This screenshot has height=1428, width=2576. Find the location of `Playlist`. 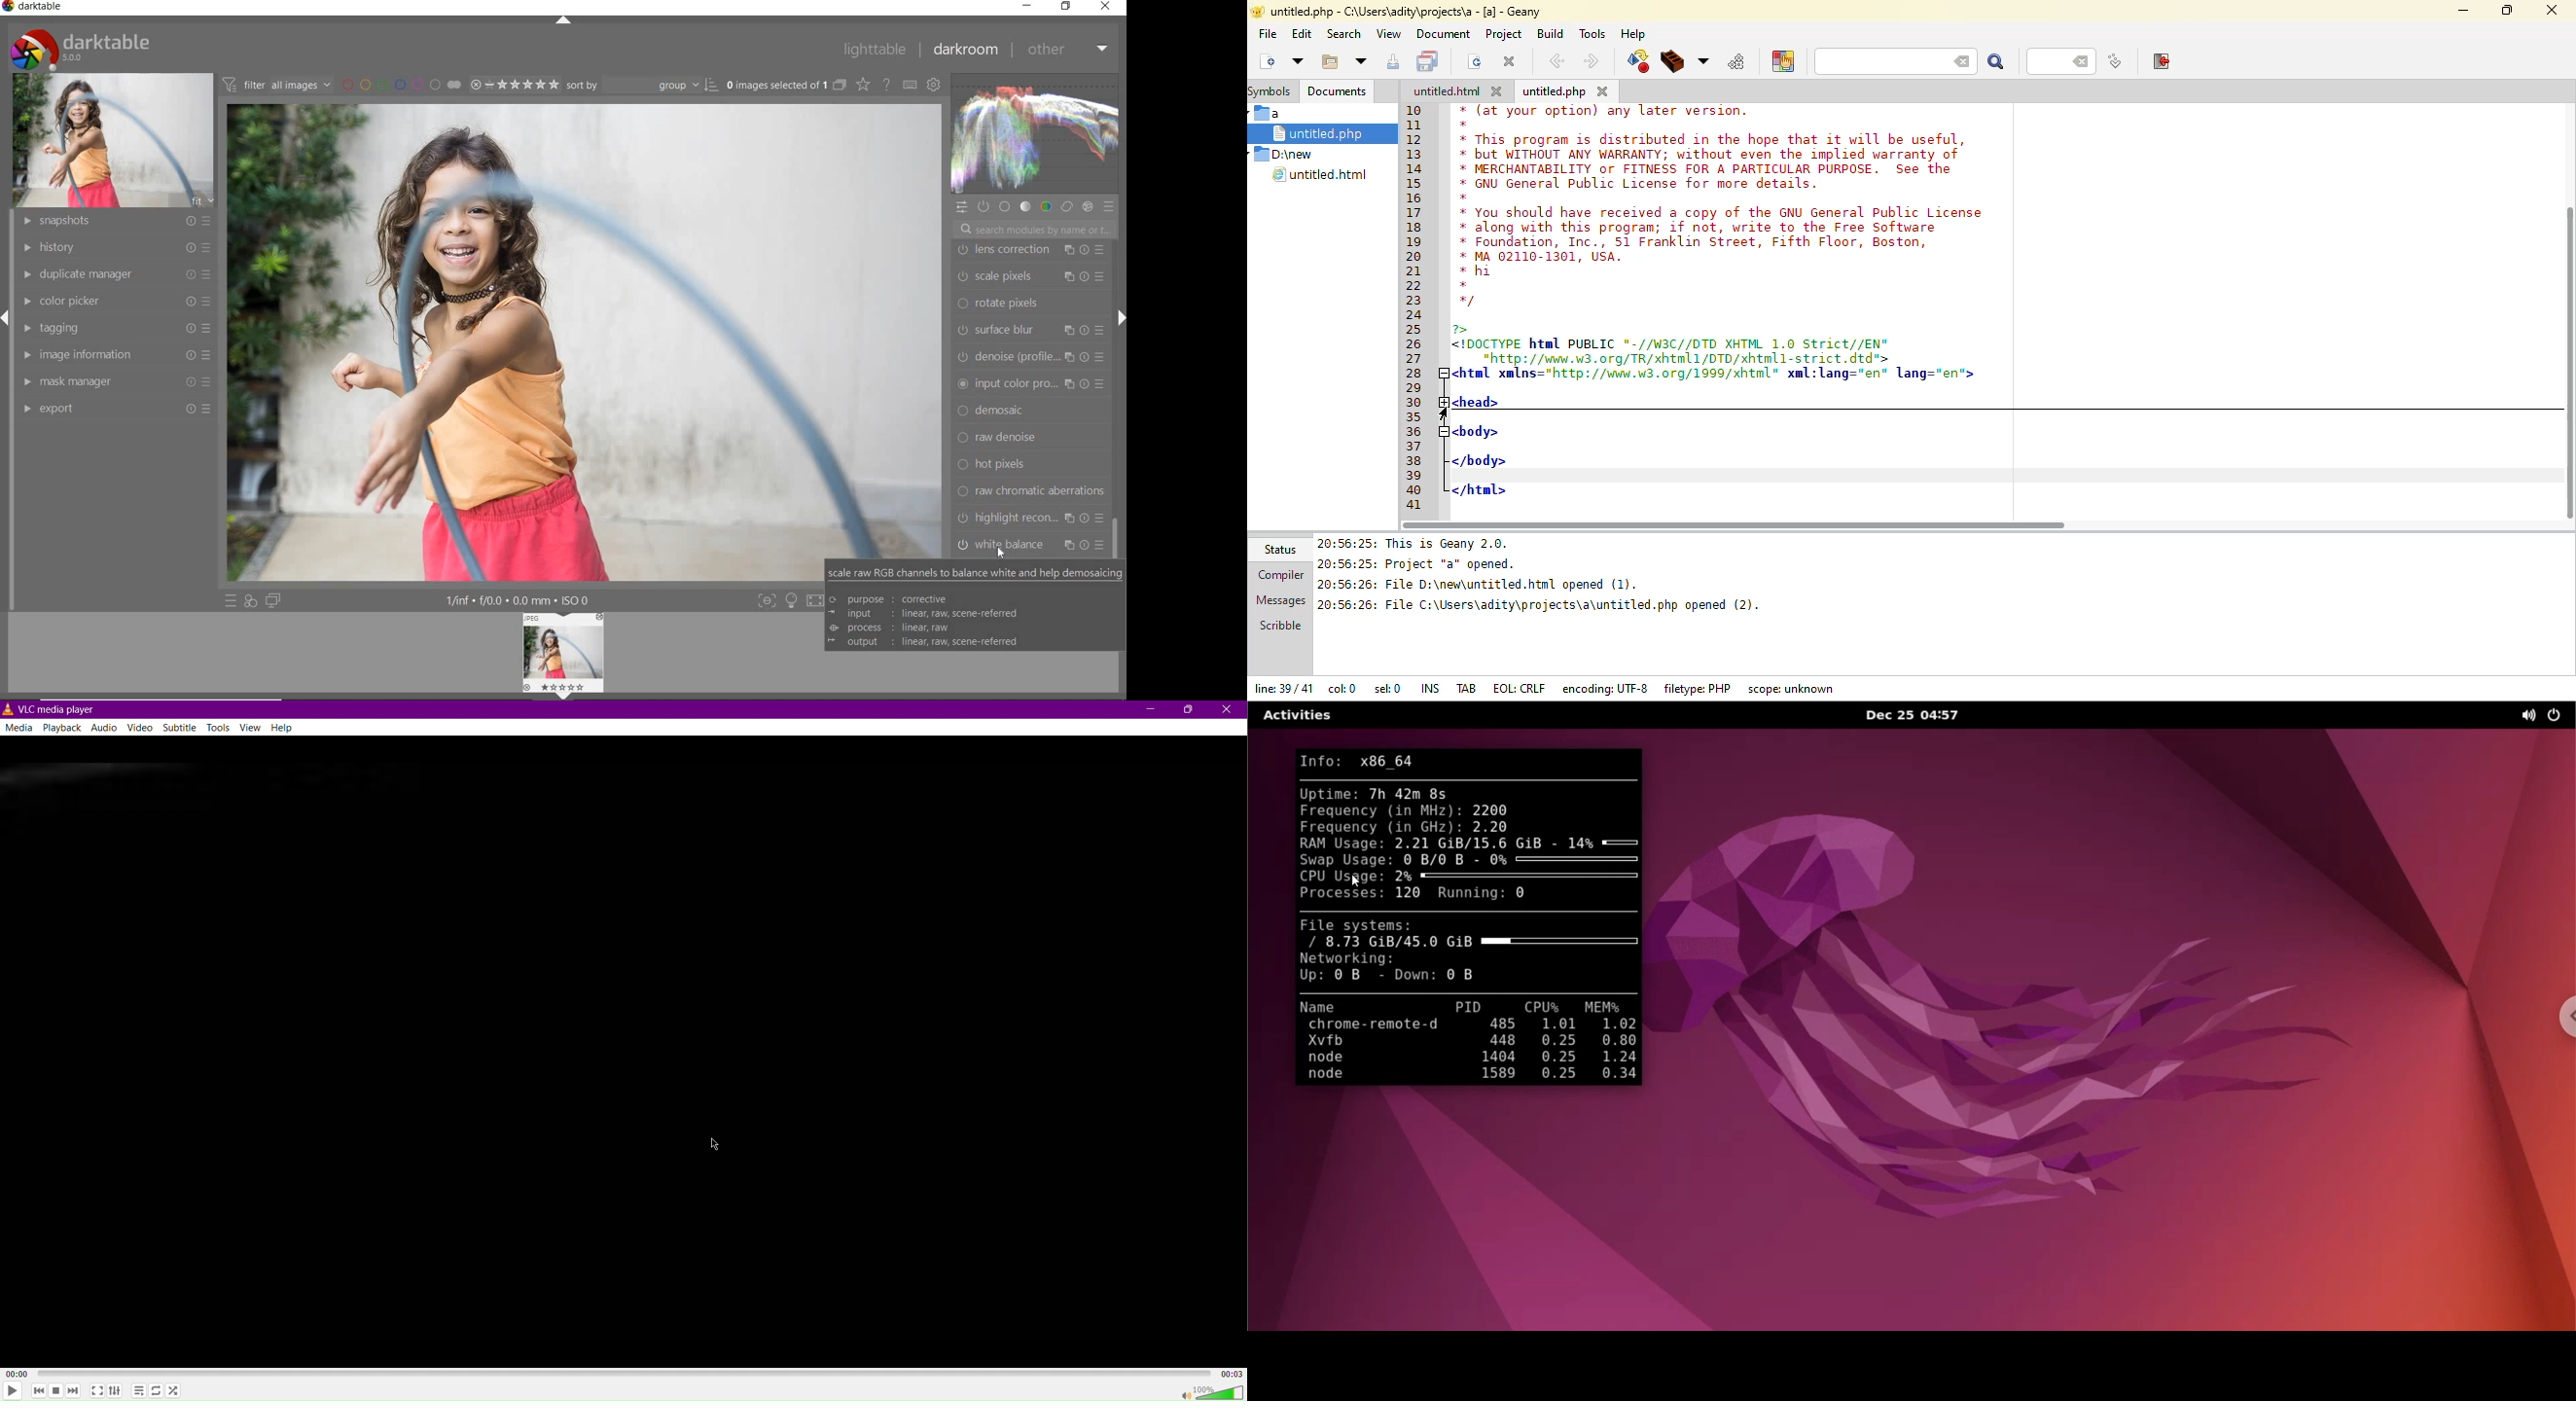

Playlist is located at coordinates (141, 1391).